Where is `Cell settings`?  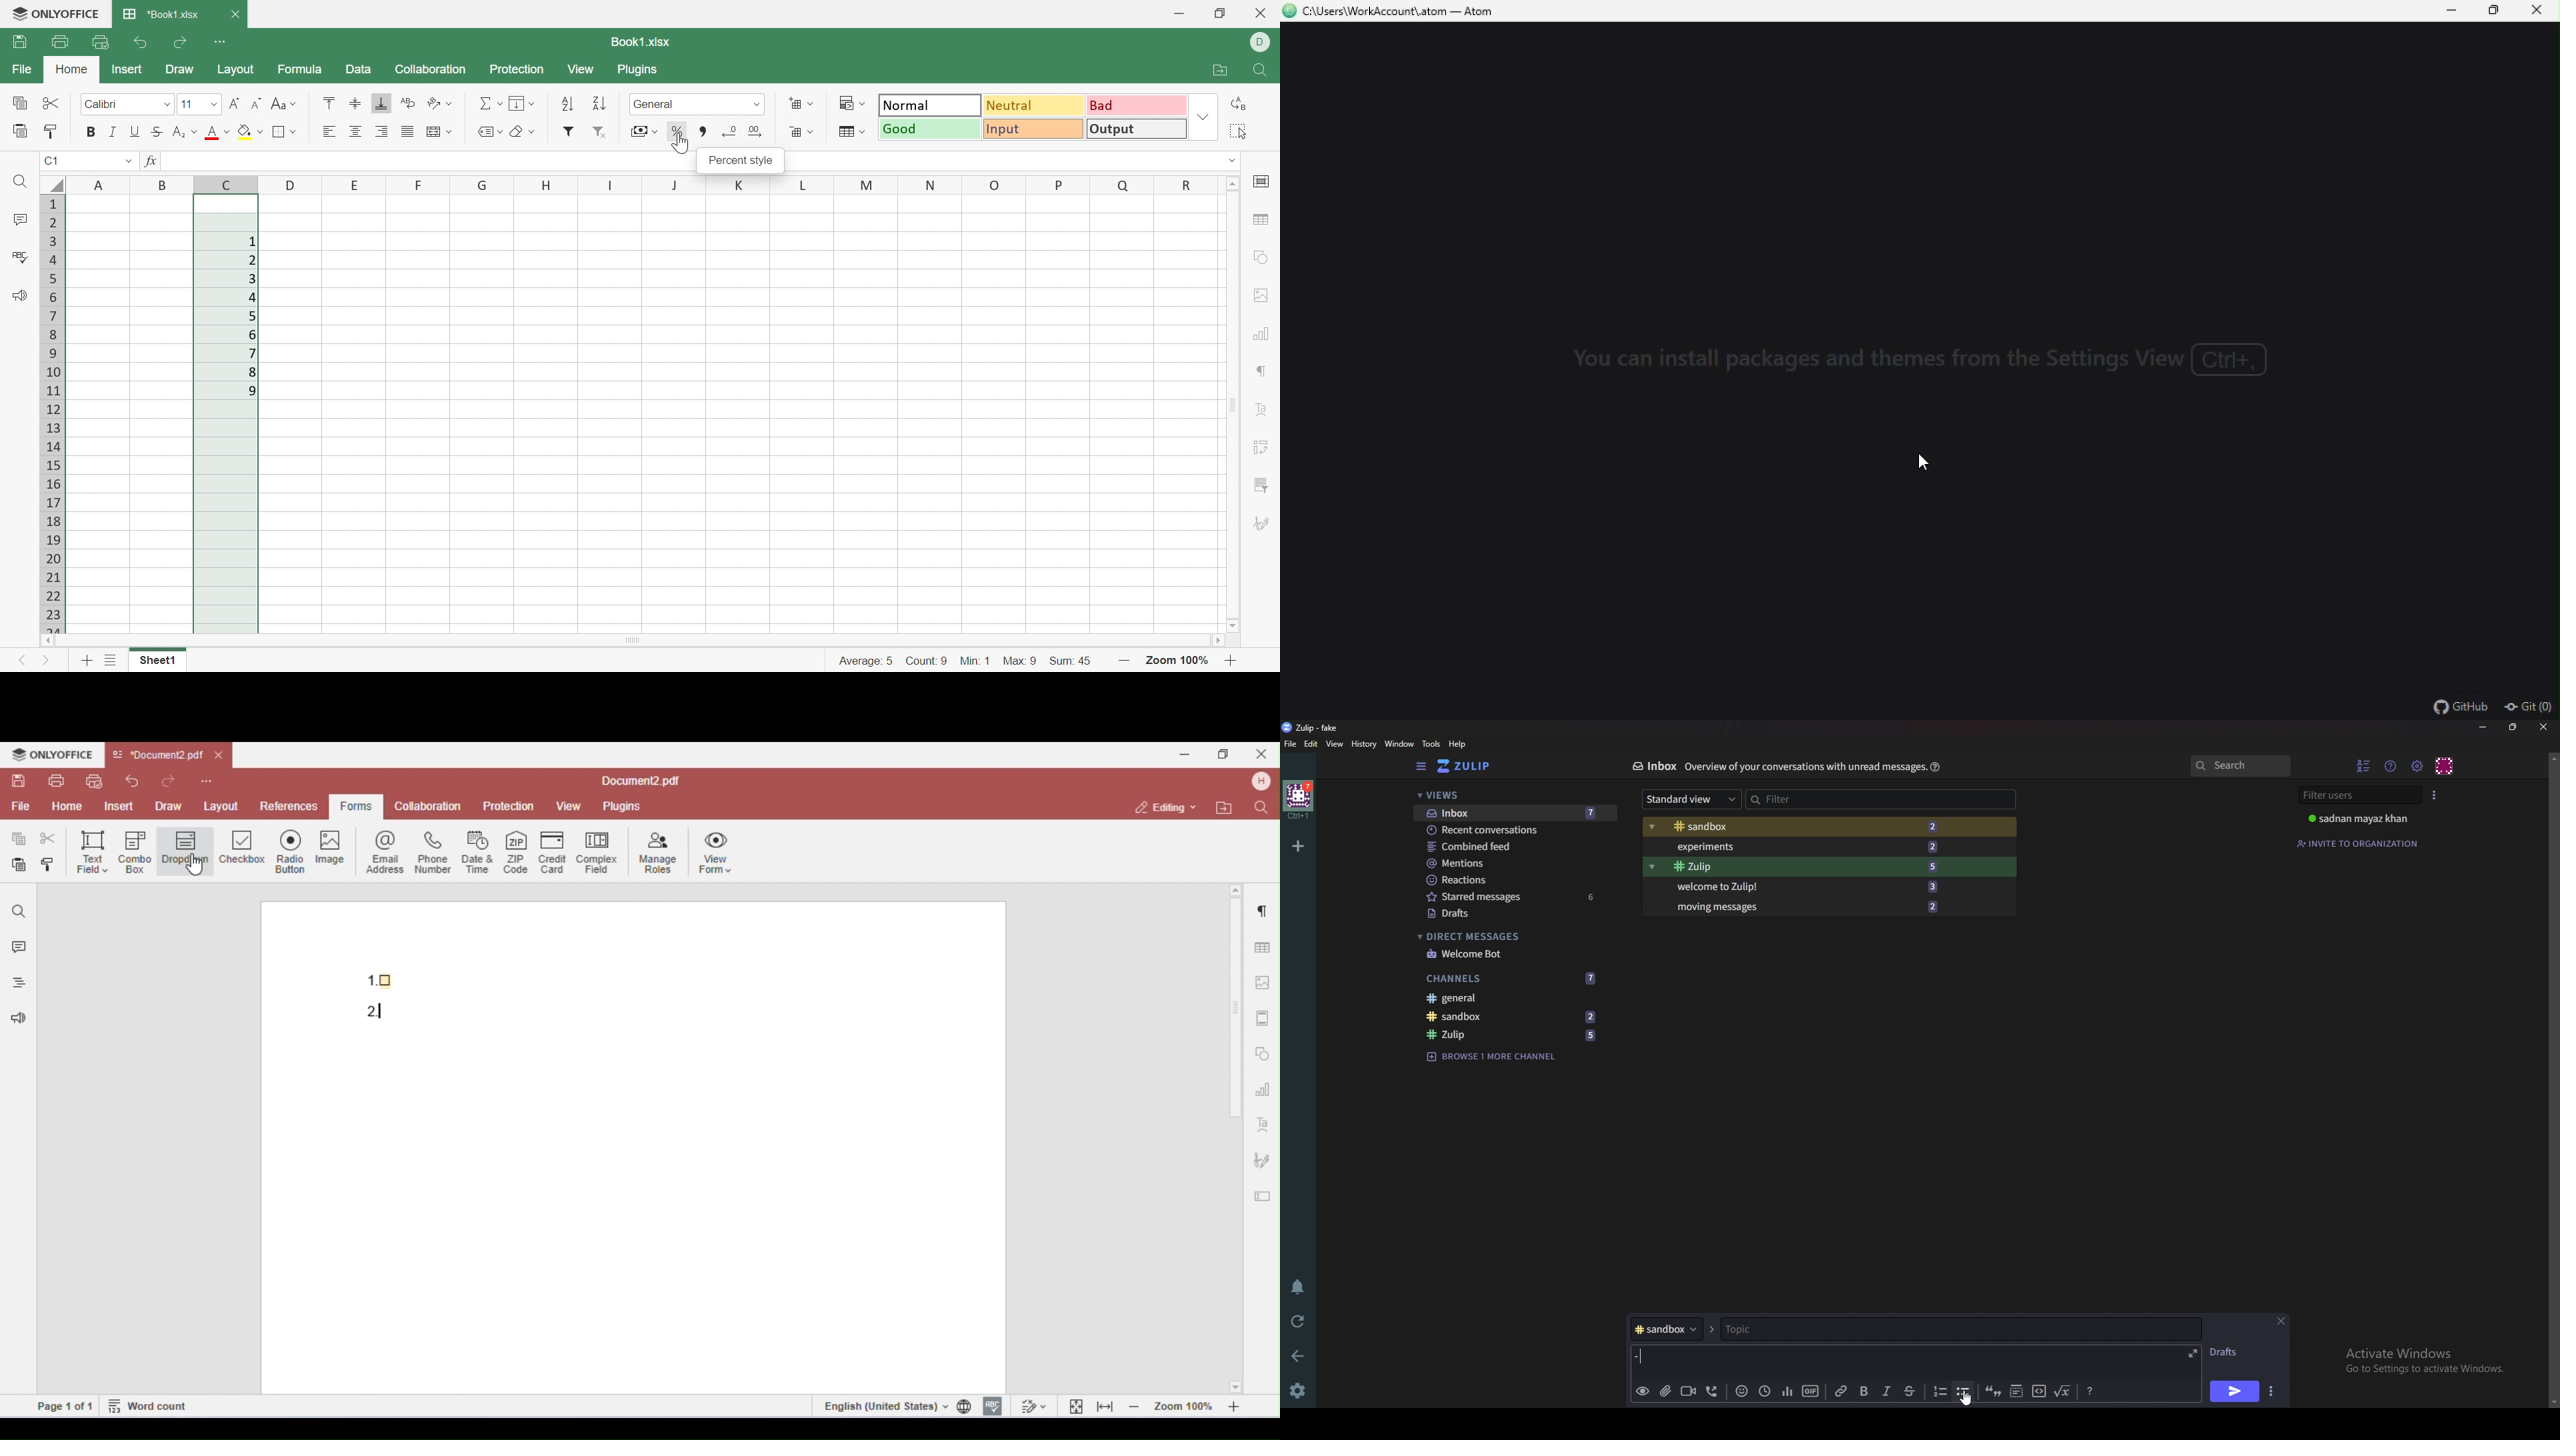 Cell settings is located at coordinates (1264, 182).